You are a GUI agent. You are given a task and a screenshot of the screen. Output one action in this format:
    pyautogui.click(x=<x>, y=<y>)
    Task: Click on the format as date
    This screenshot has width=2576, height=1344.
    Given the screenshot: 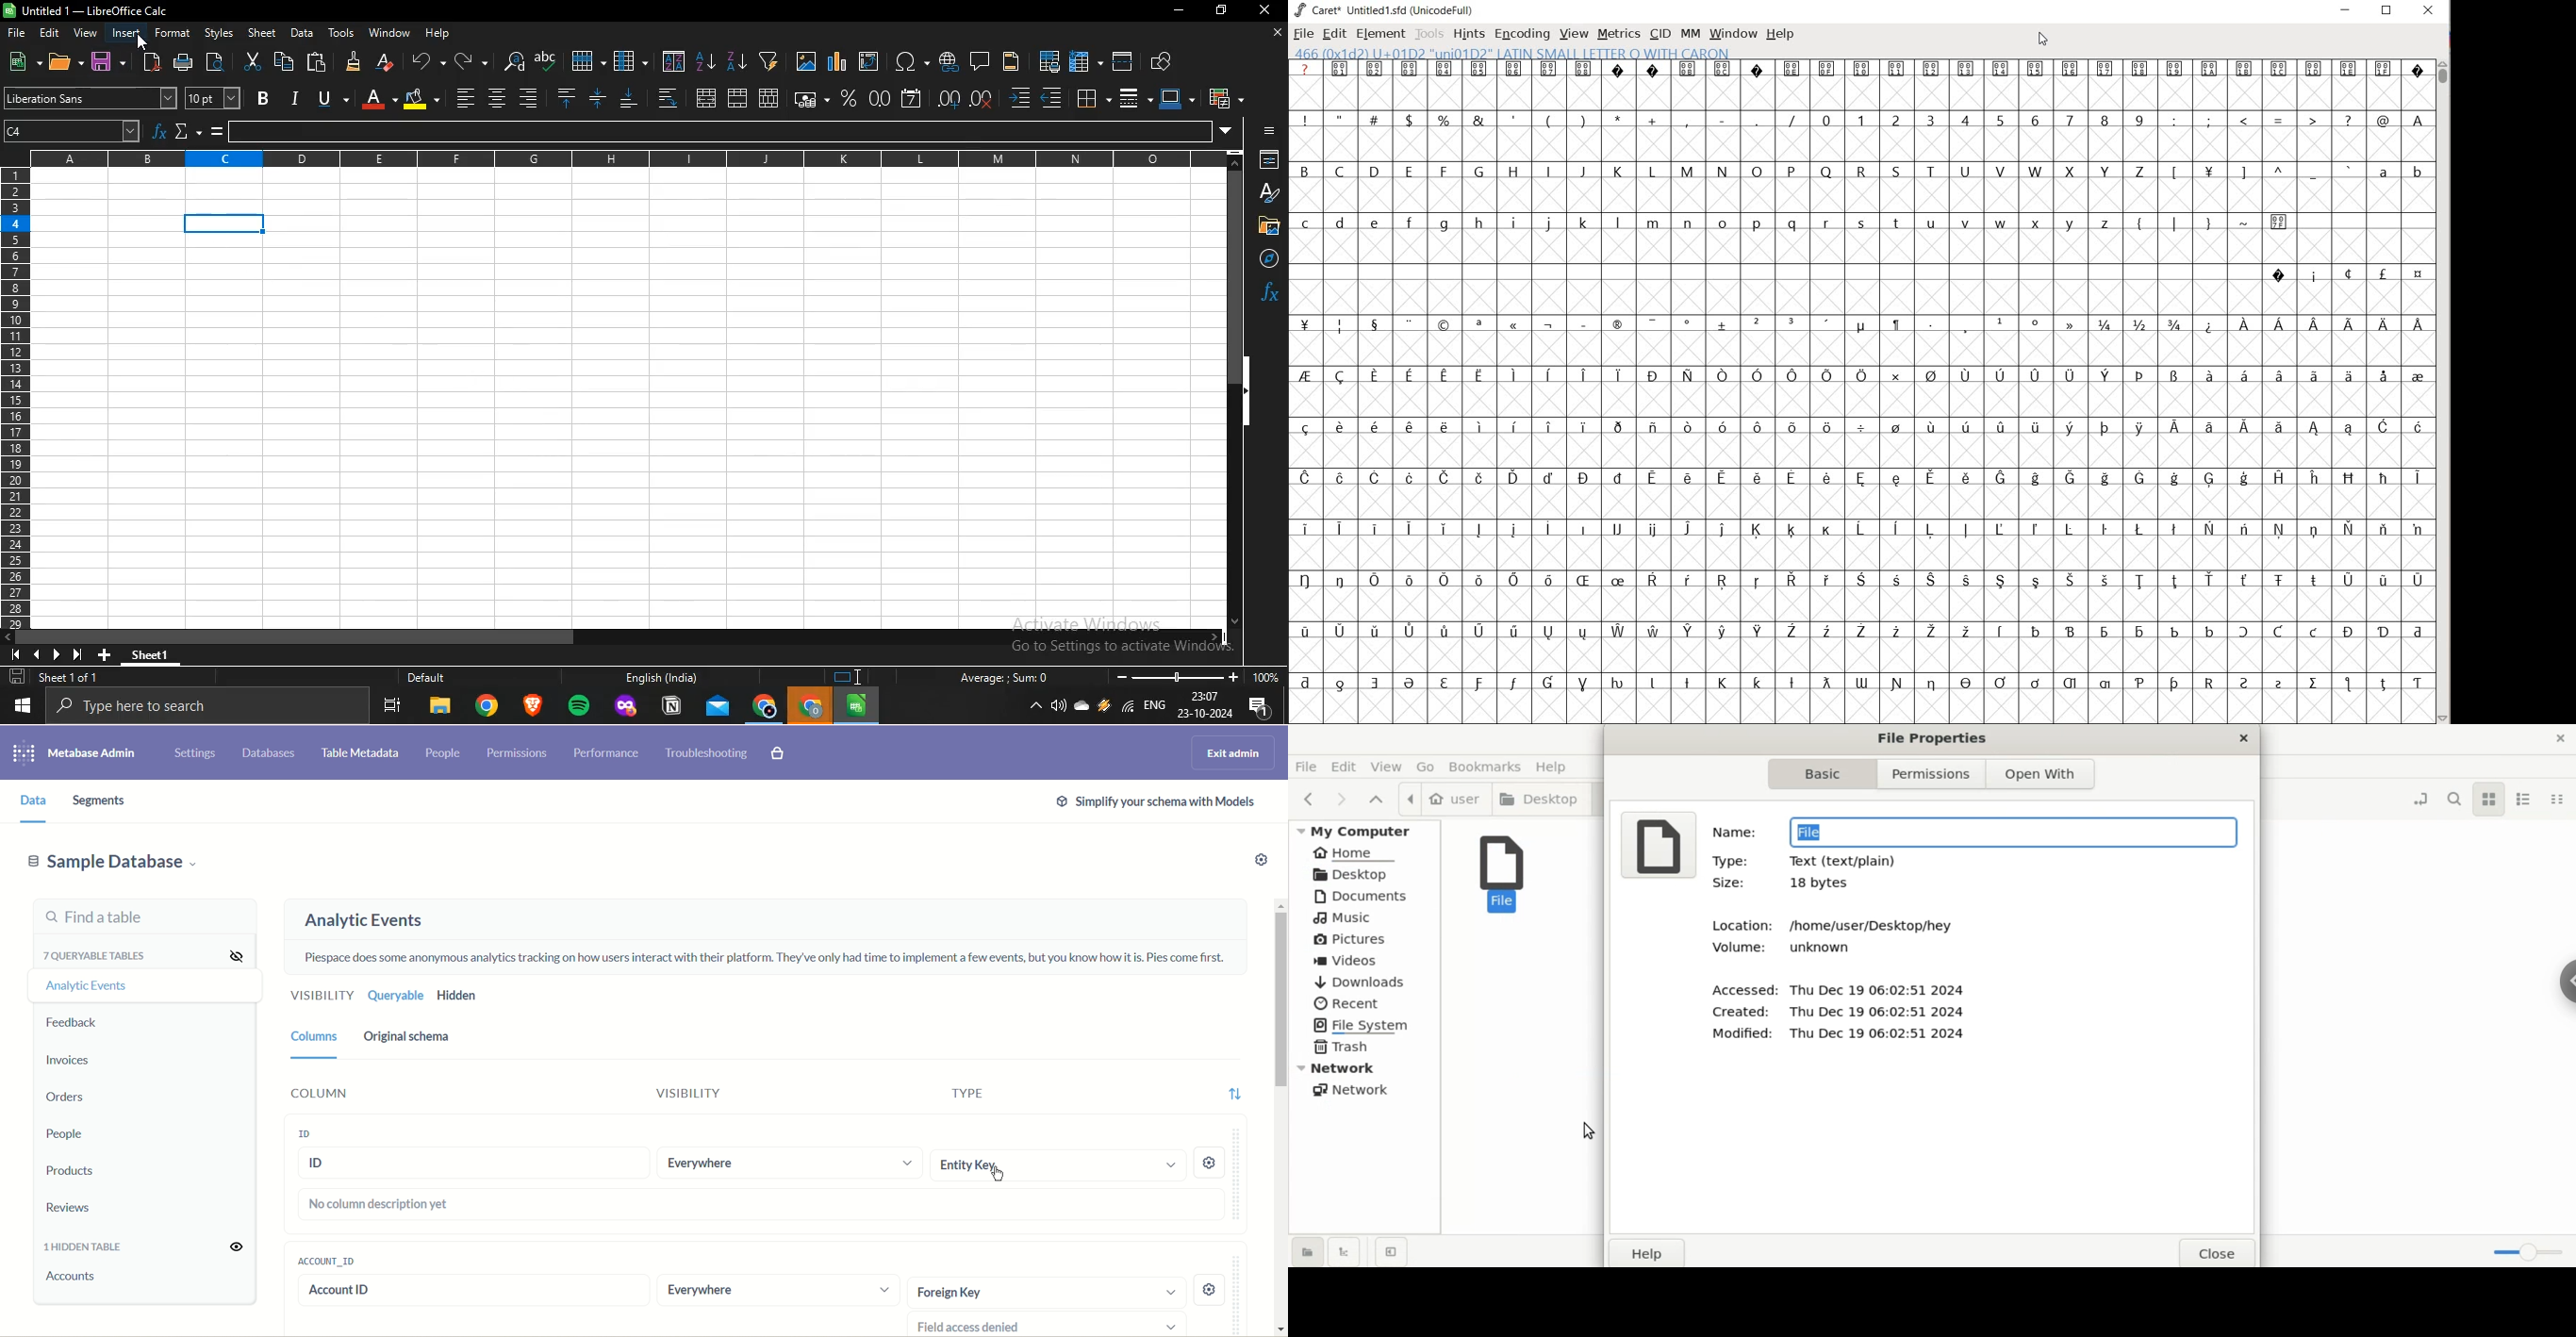 What is the action you would take?
    pyautogui.click(x=912, y=97)
    